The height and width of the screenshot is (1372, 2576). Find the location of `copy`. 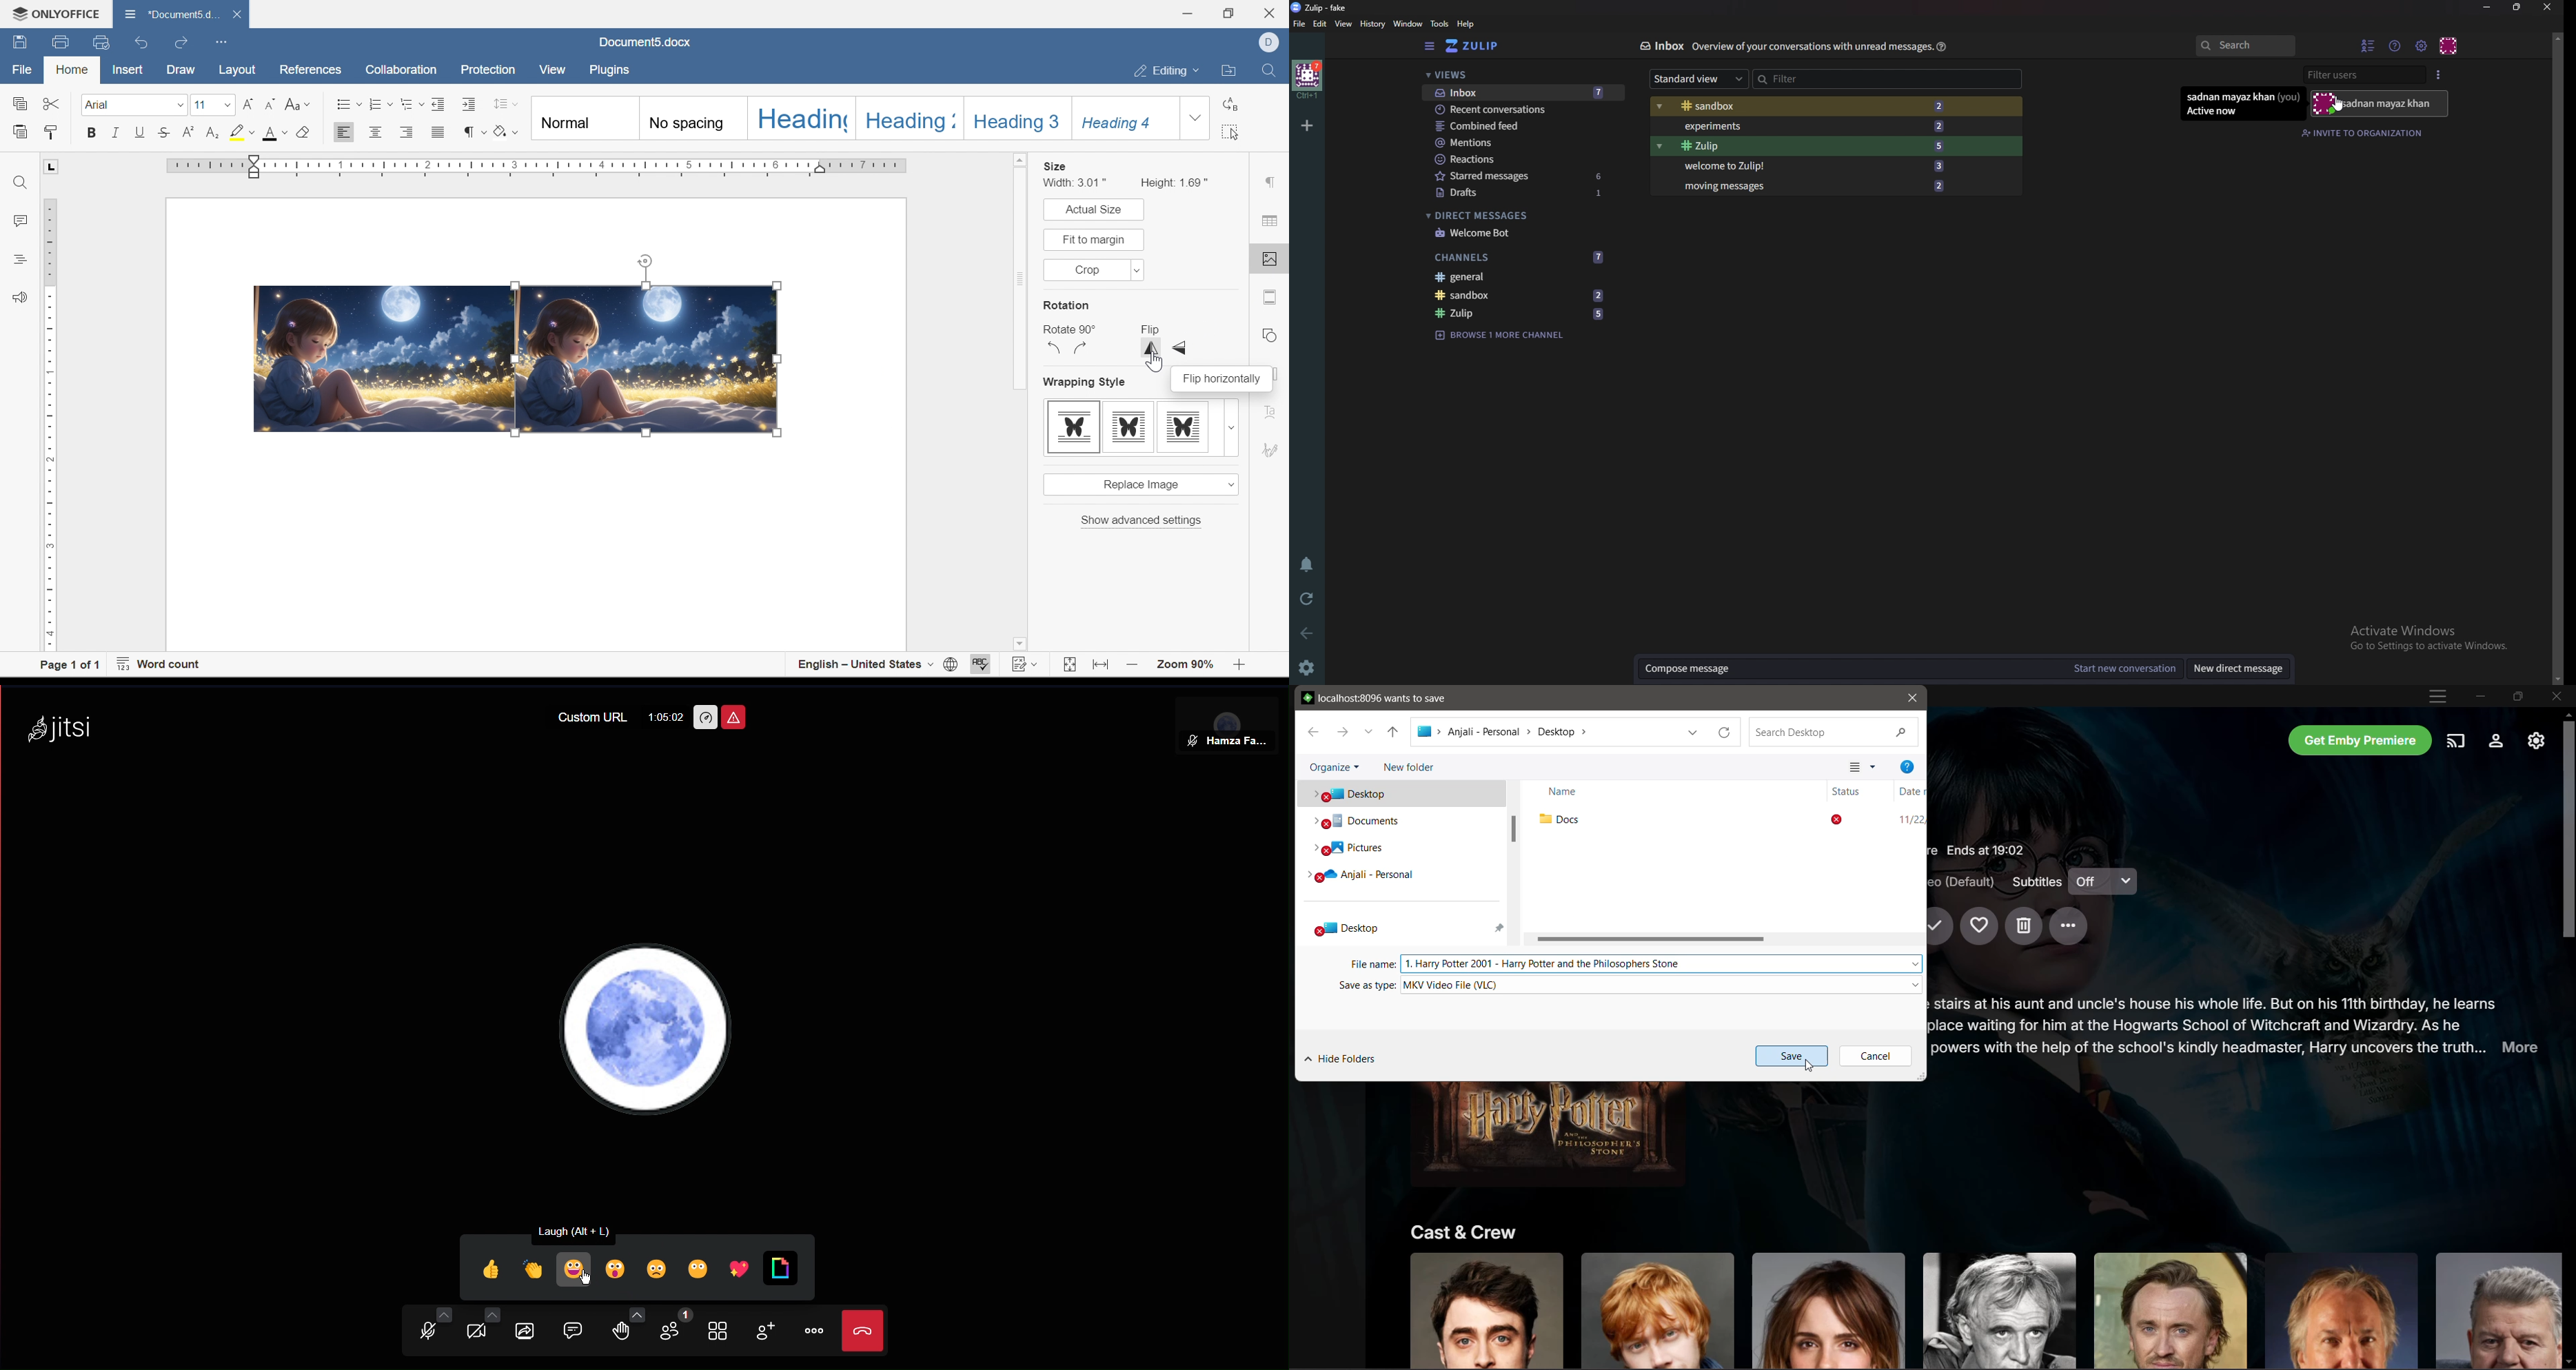

copy is located at coordinates (19, 103).